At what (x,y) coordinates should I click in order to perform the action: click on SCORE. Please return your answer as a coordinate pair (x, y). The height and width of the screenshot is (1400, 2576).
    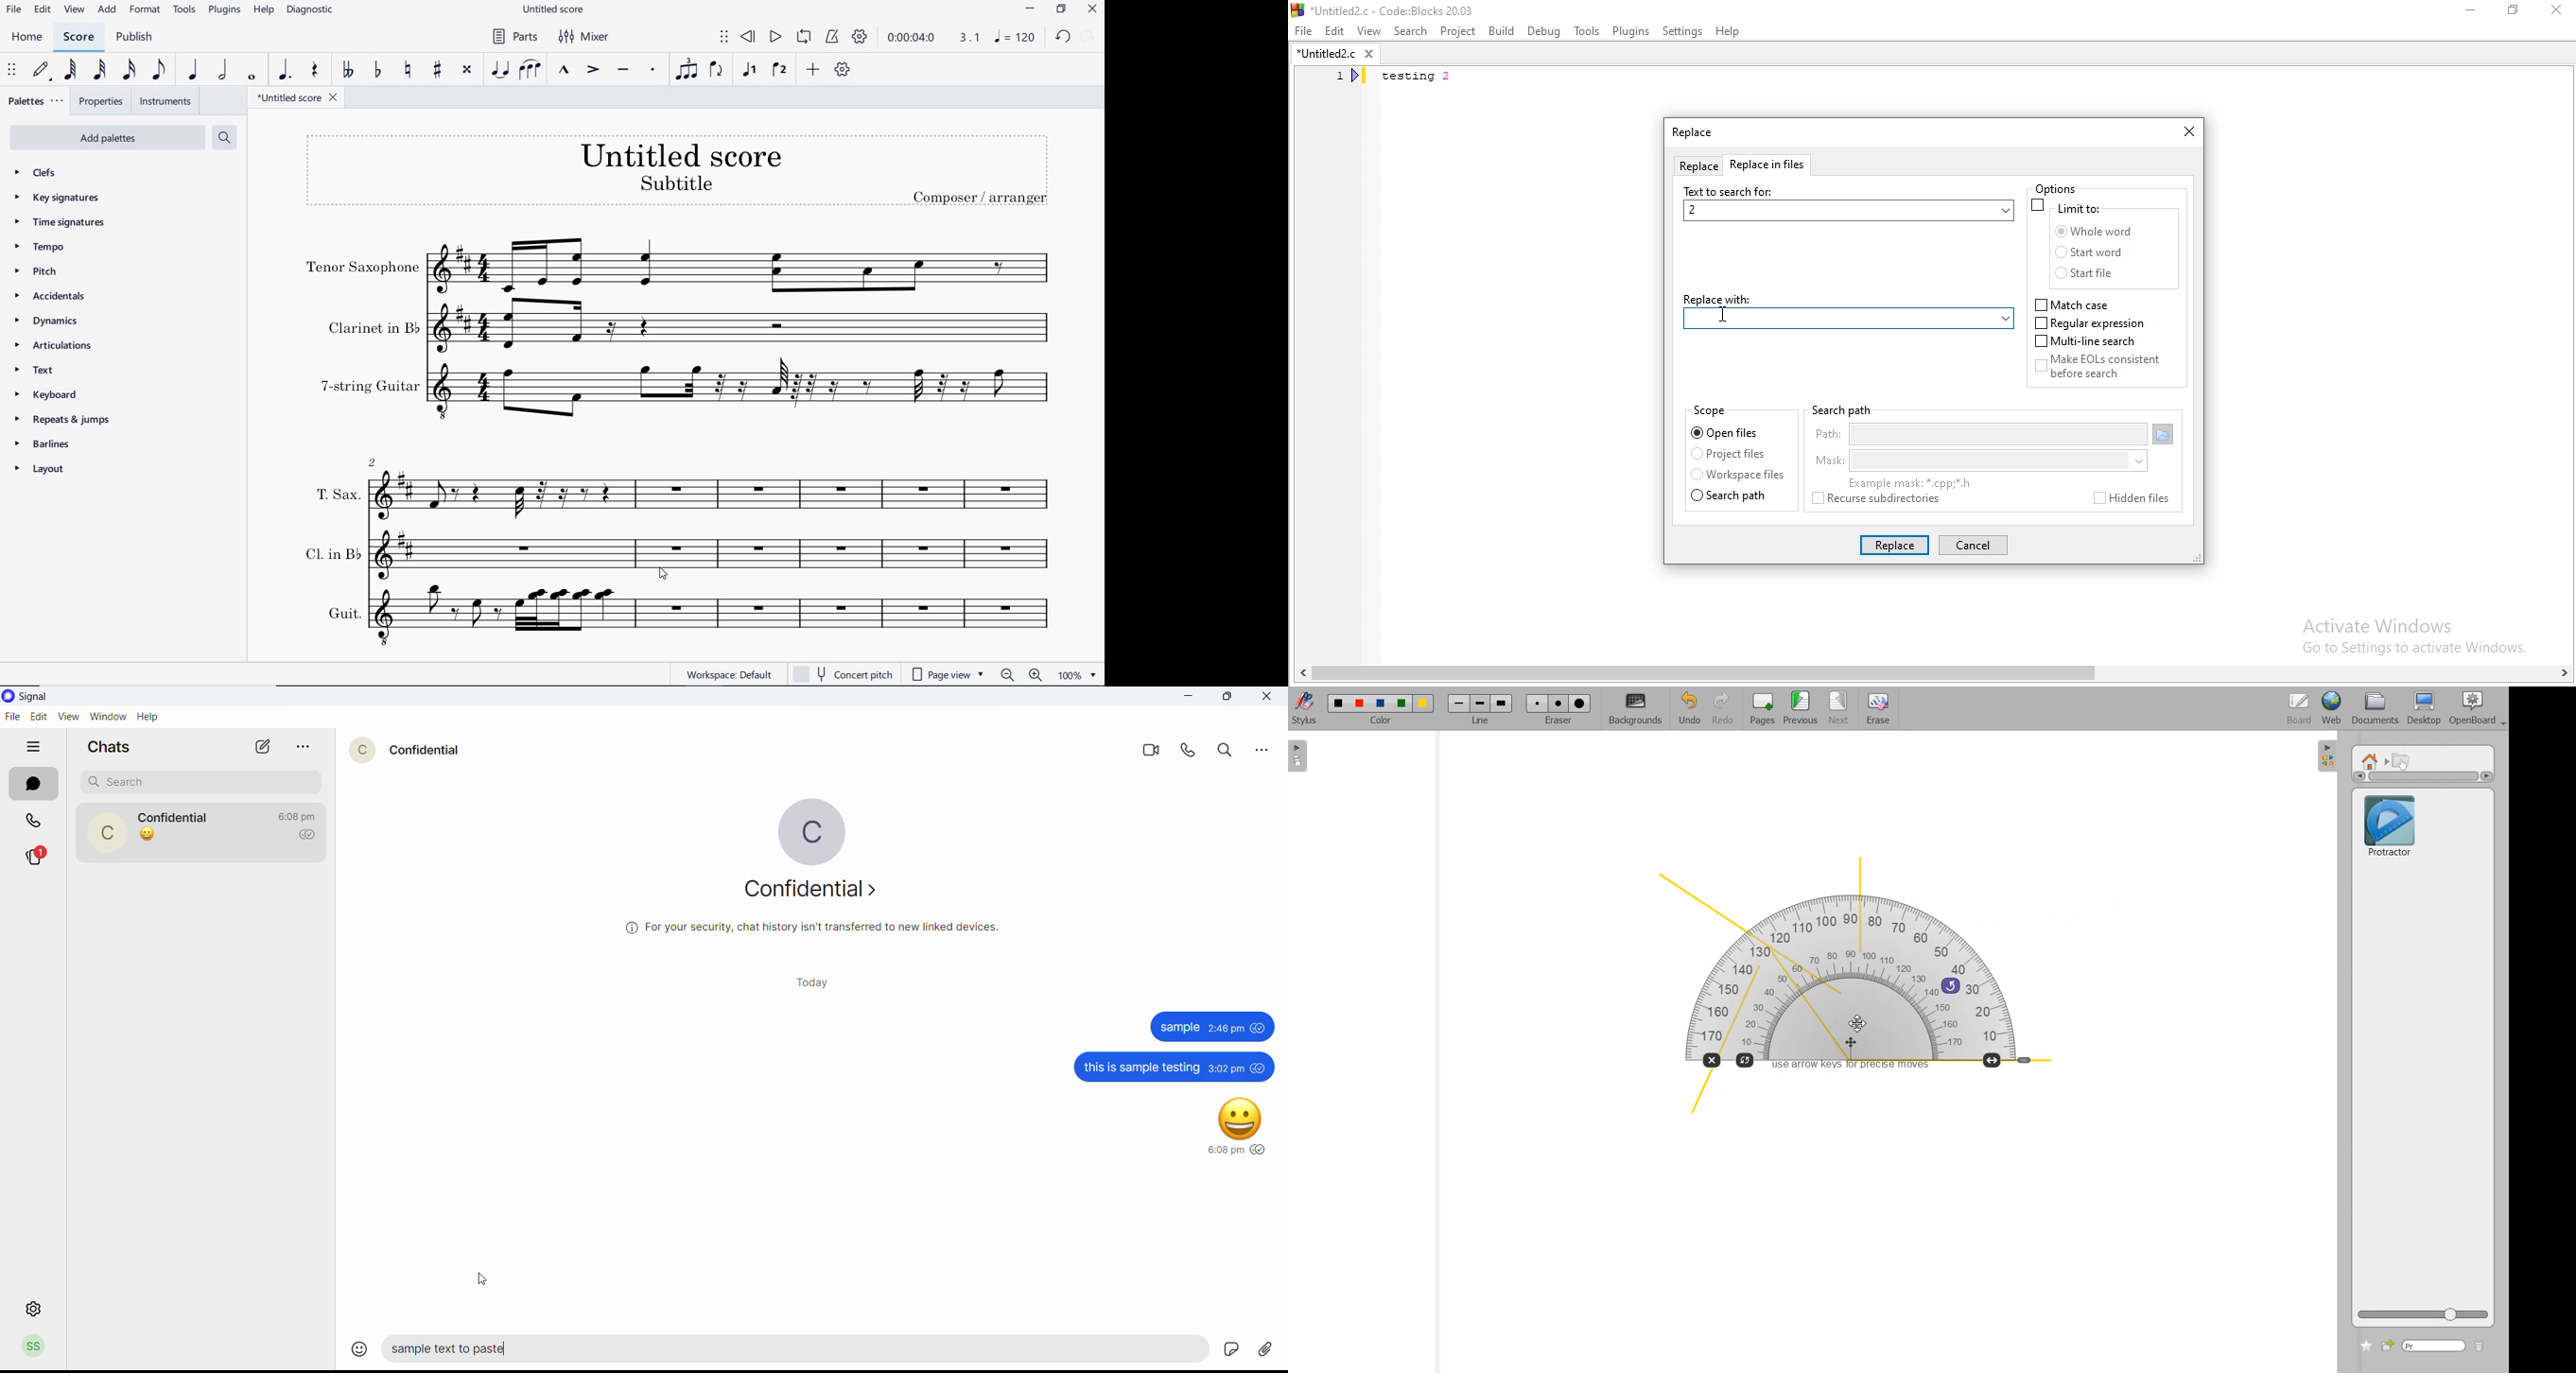
    Looking at the image, I should click on (81, 39).